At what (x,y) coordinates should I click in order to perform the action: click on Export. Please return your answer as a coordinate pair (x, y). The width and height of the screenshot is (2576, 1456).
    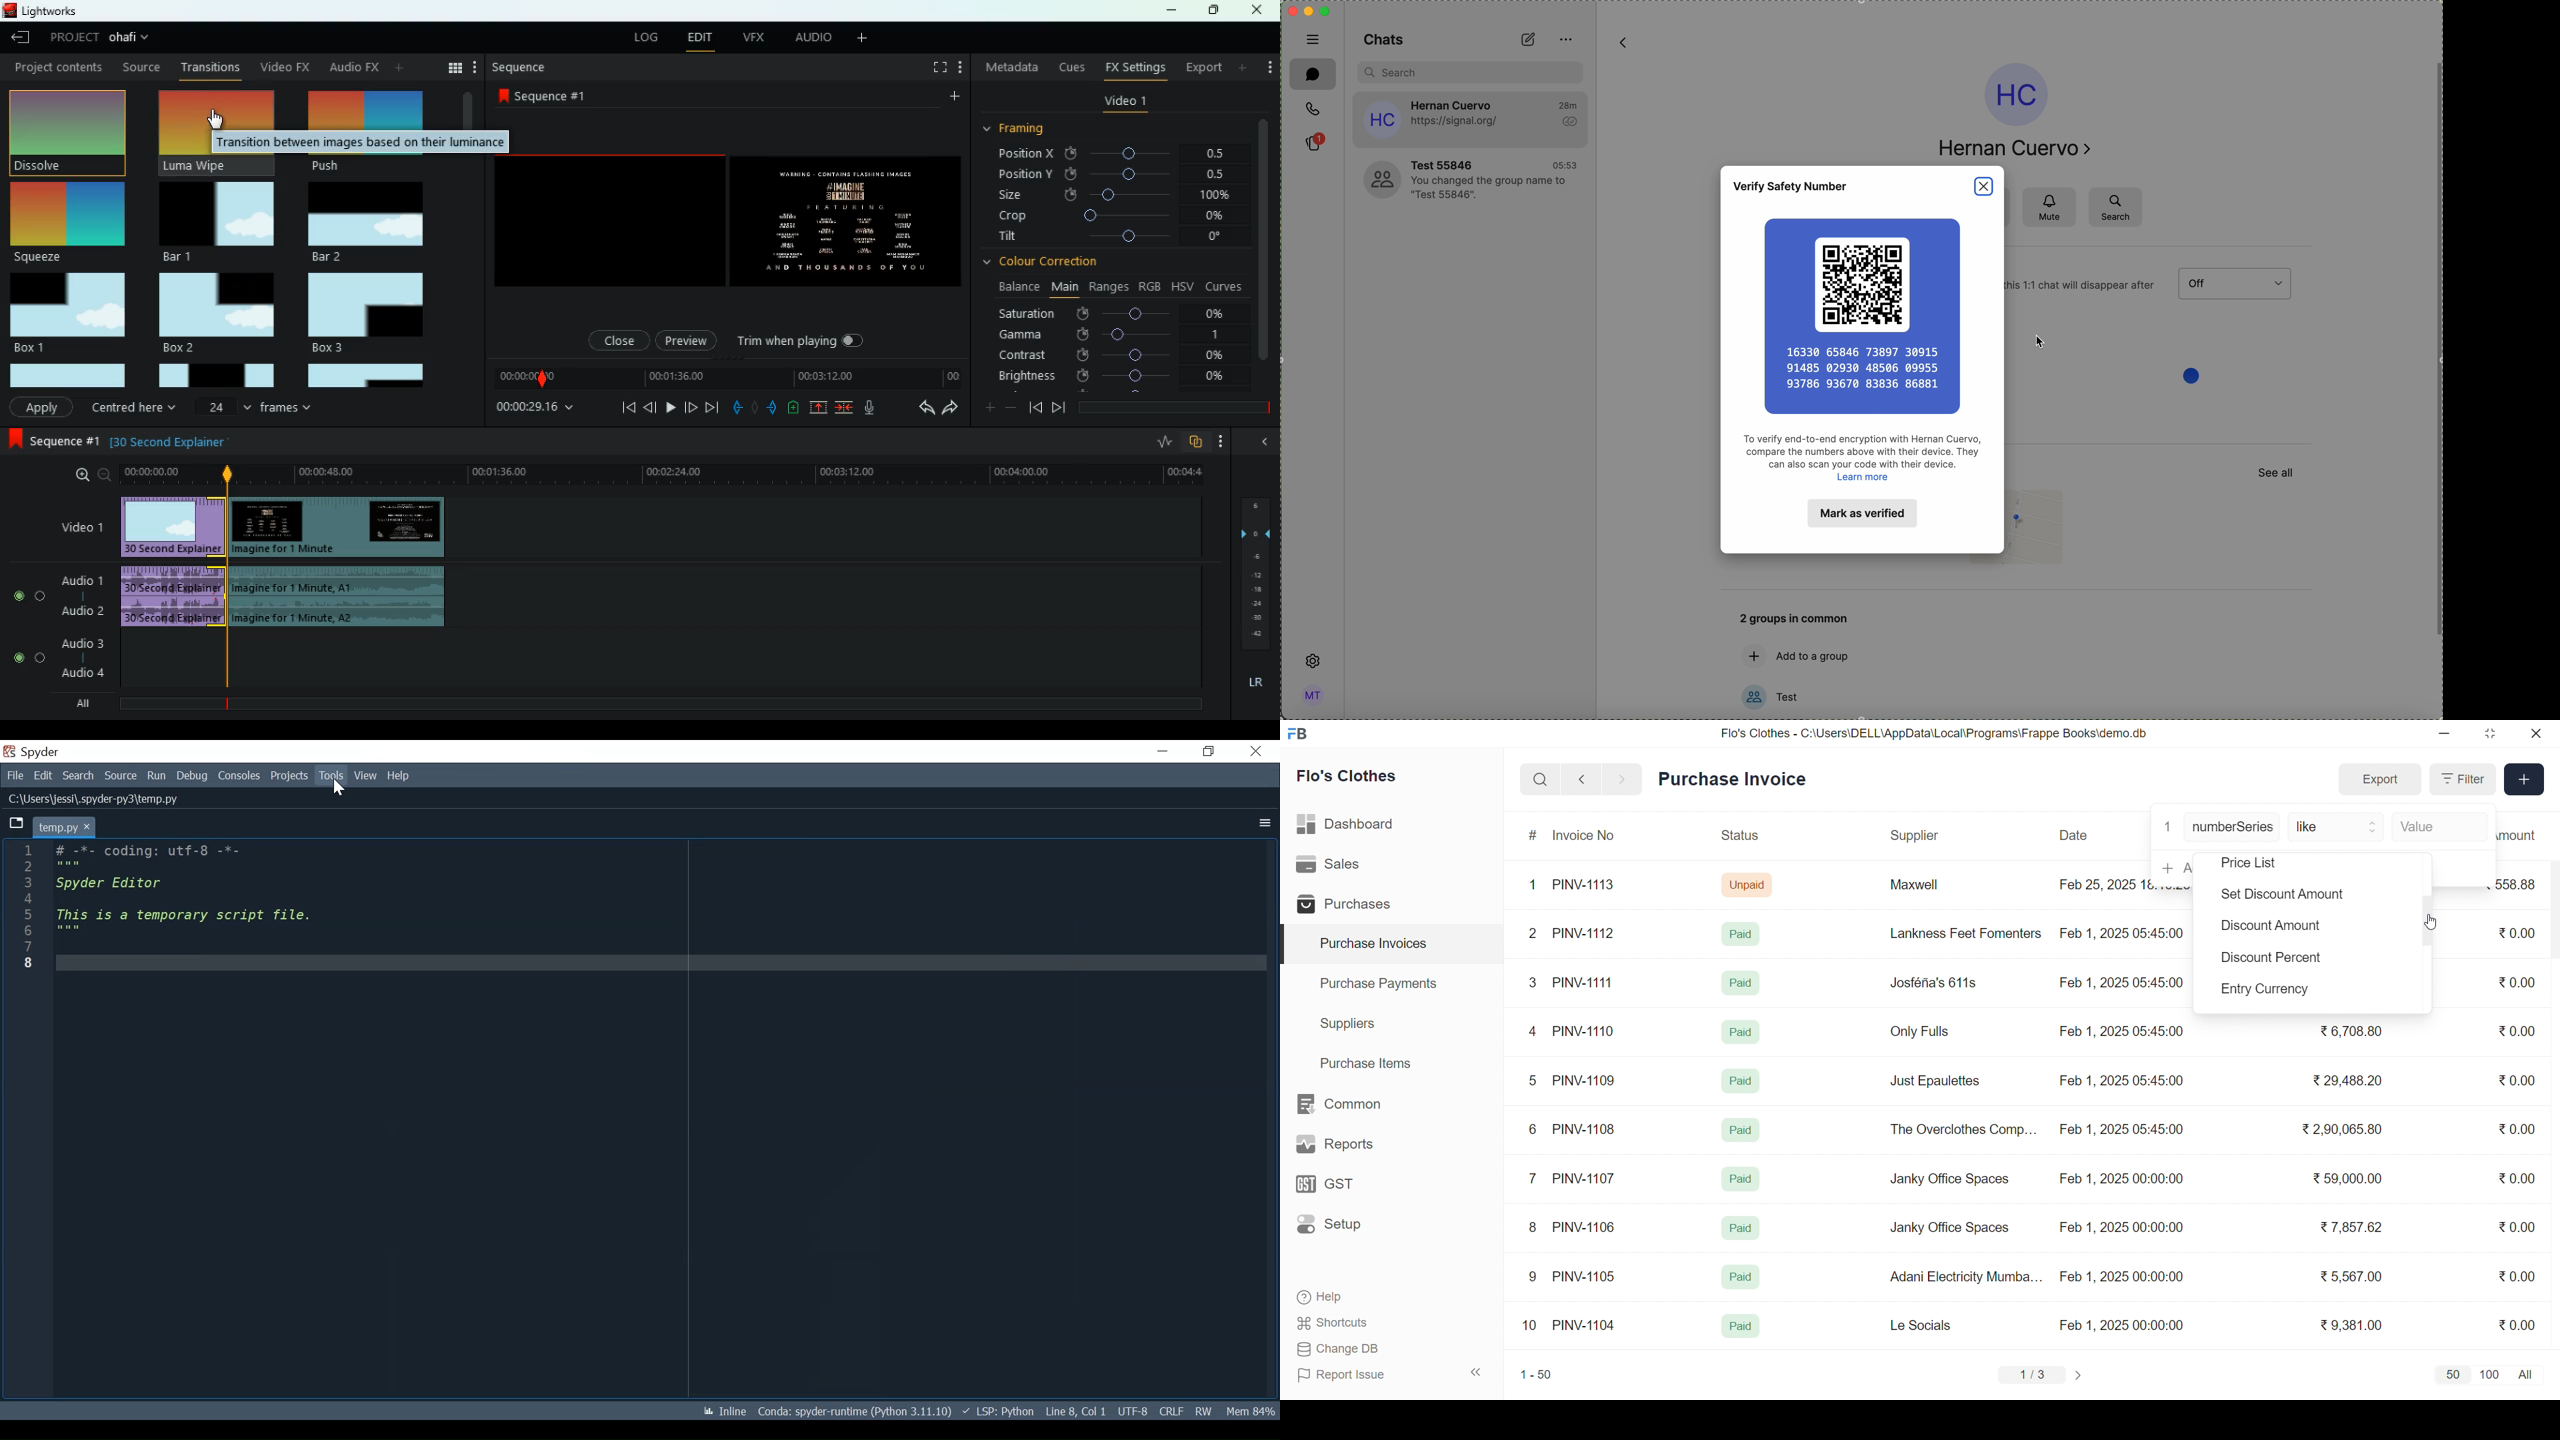
    Looking at the image, I should click on (2379, 780).